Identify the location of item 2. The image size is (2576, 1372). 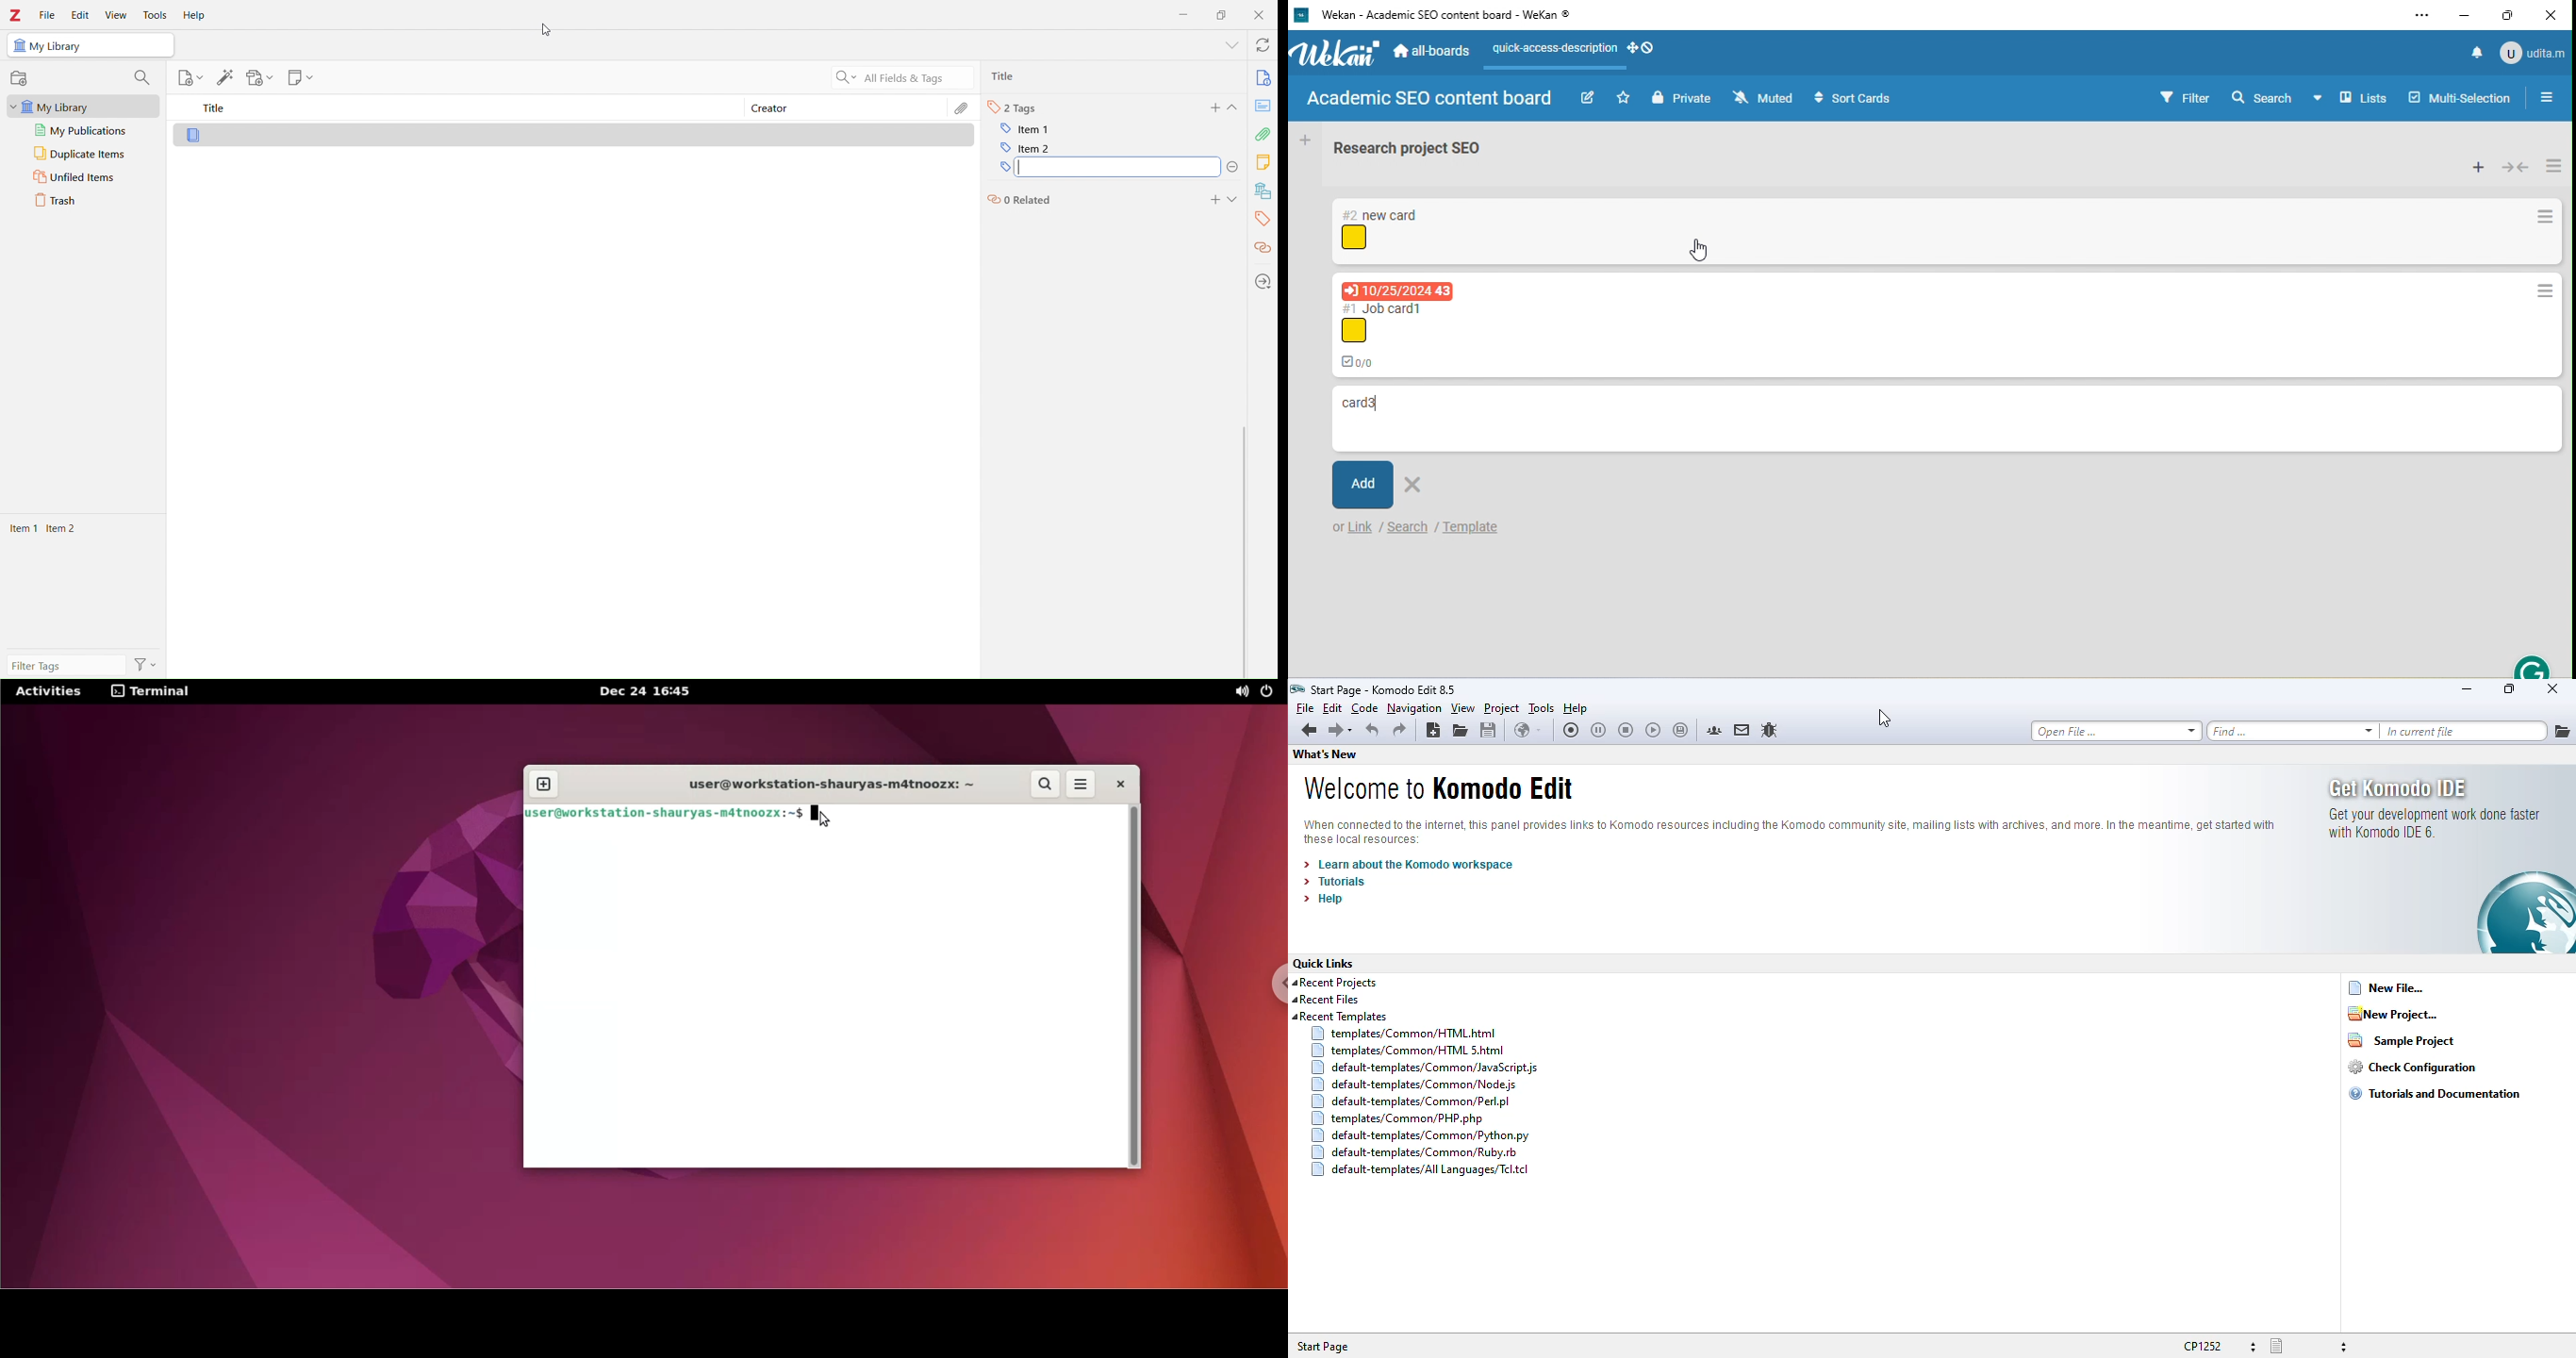
(1038, 144).